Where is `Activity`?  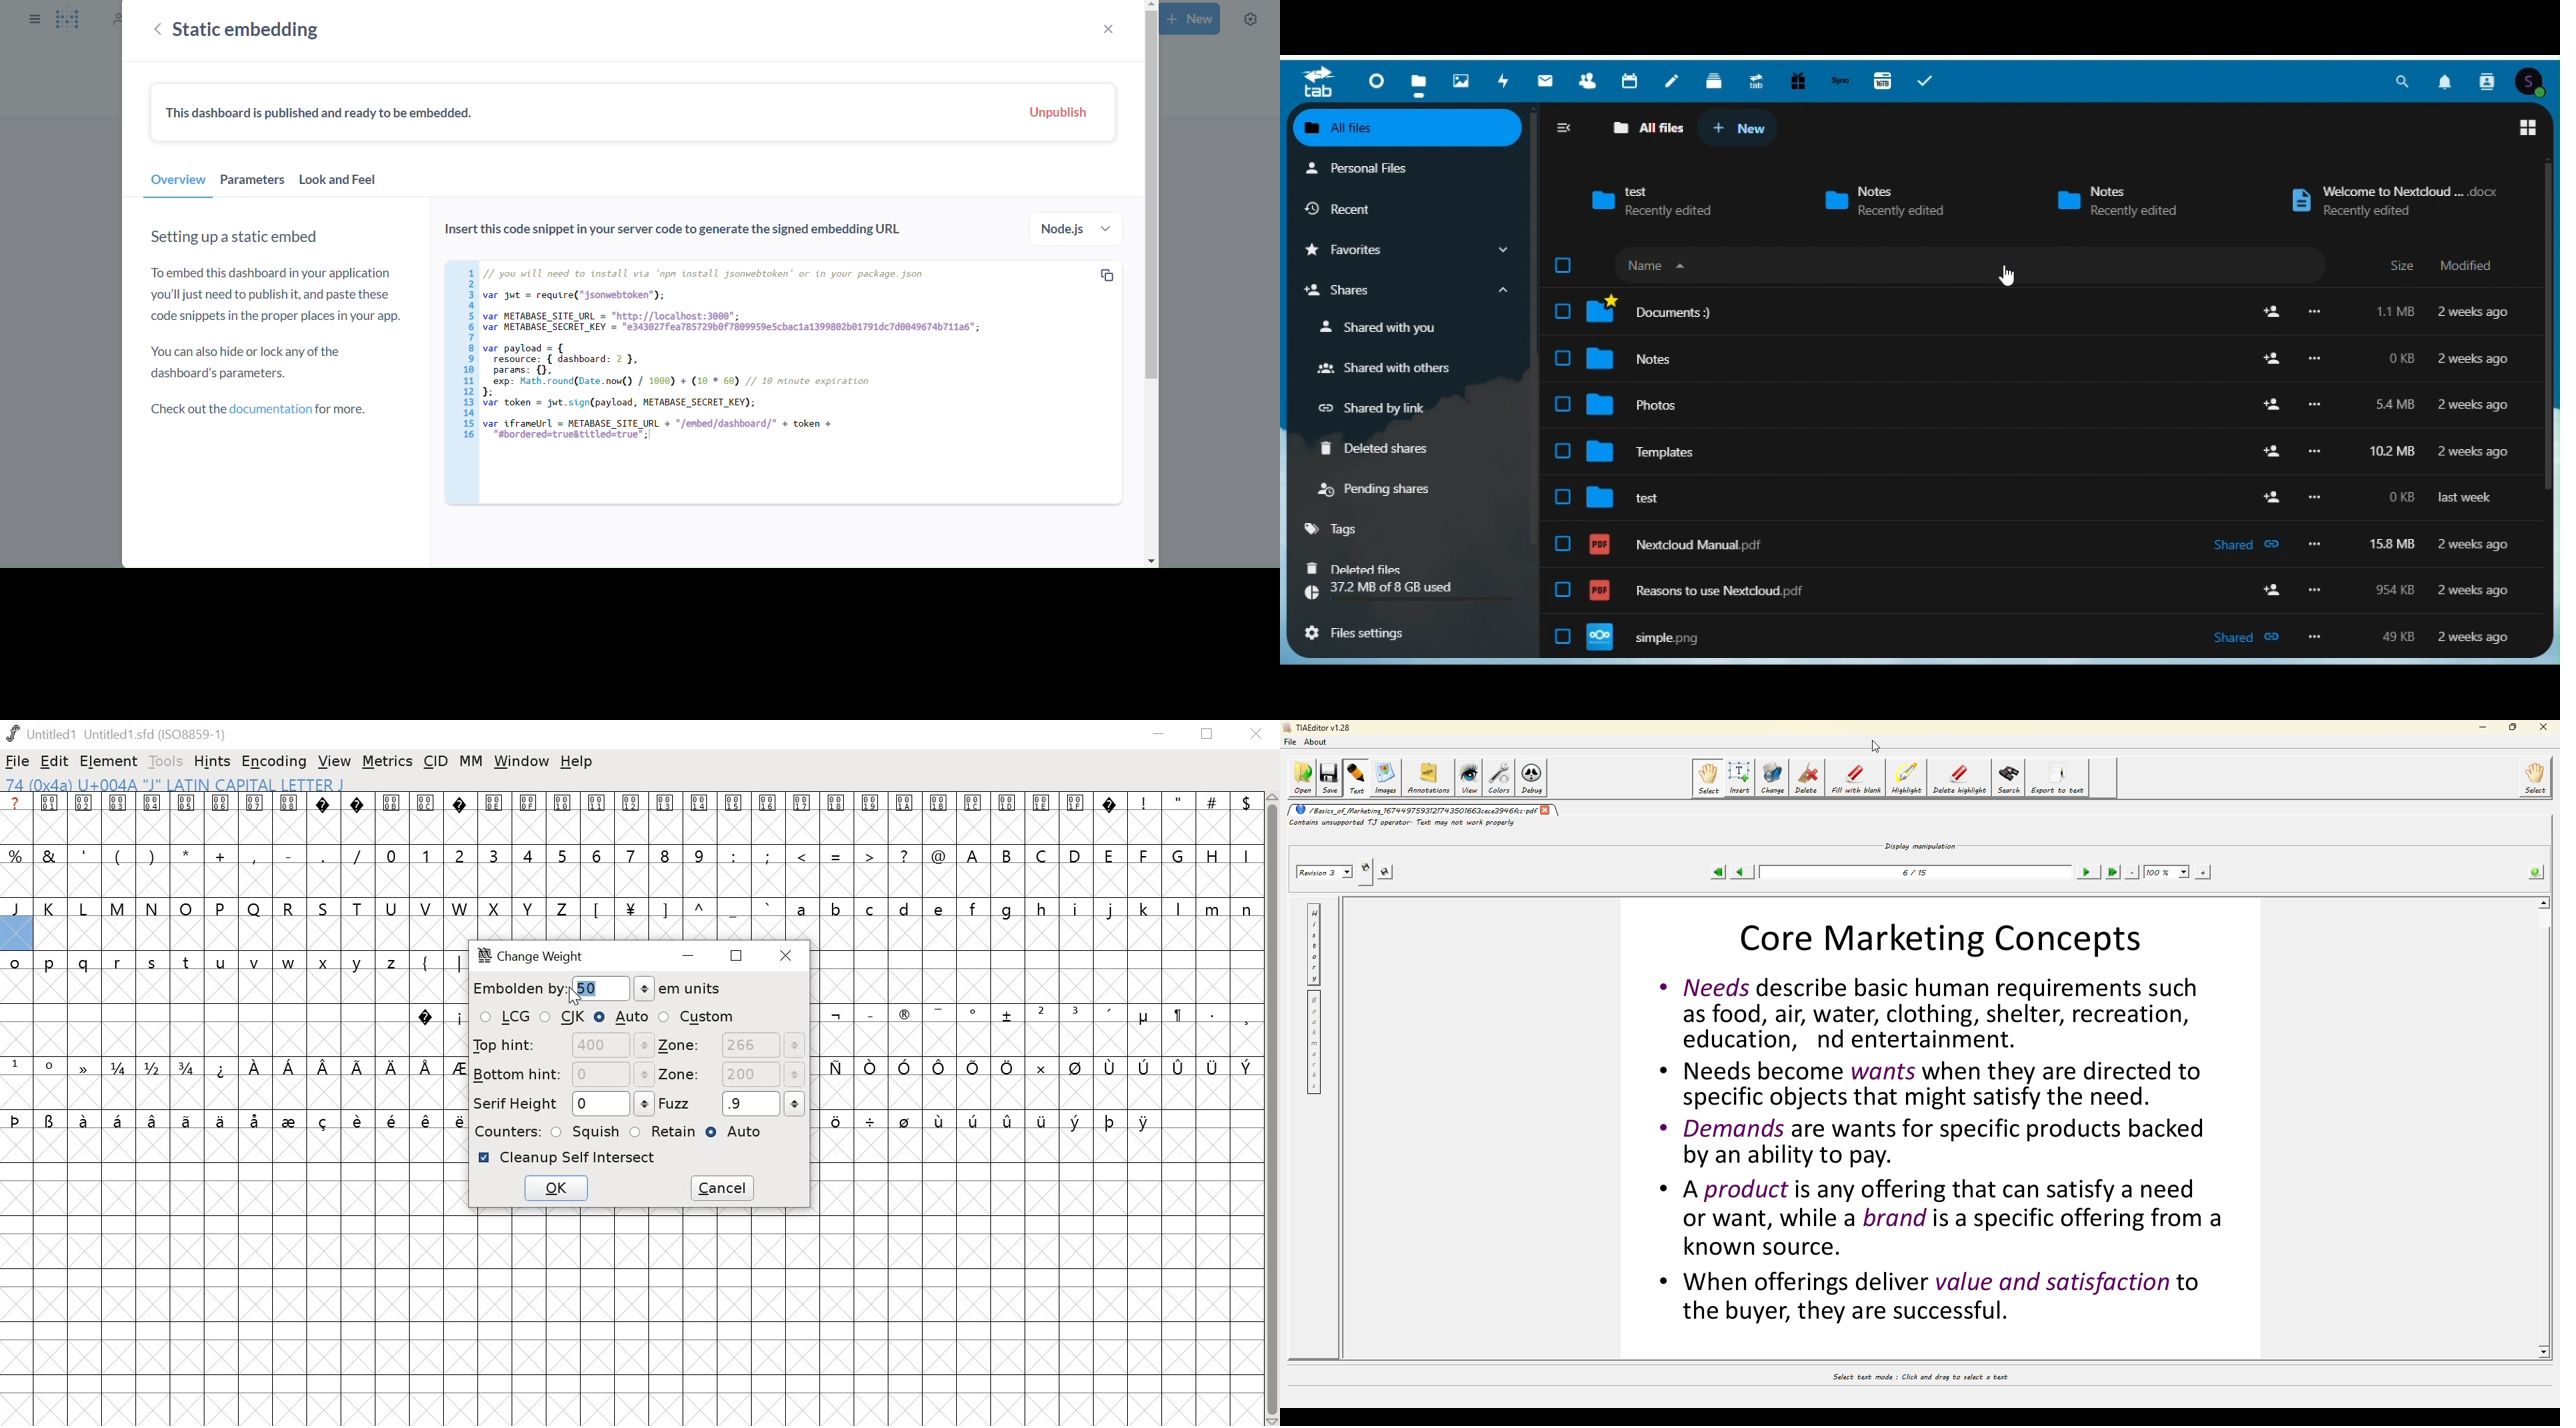 Activity is located at coordinates (1505, 78).